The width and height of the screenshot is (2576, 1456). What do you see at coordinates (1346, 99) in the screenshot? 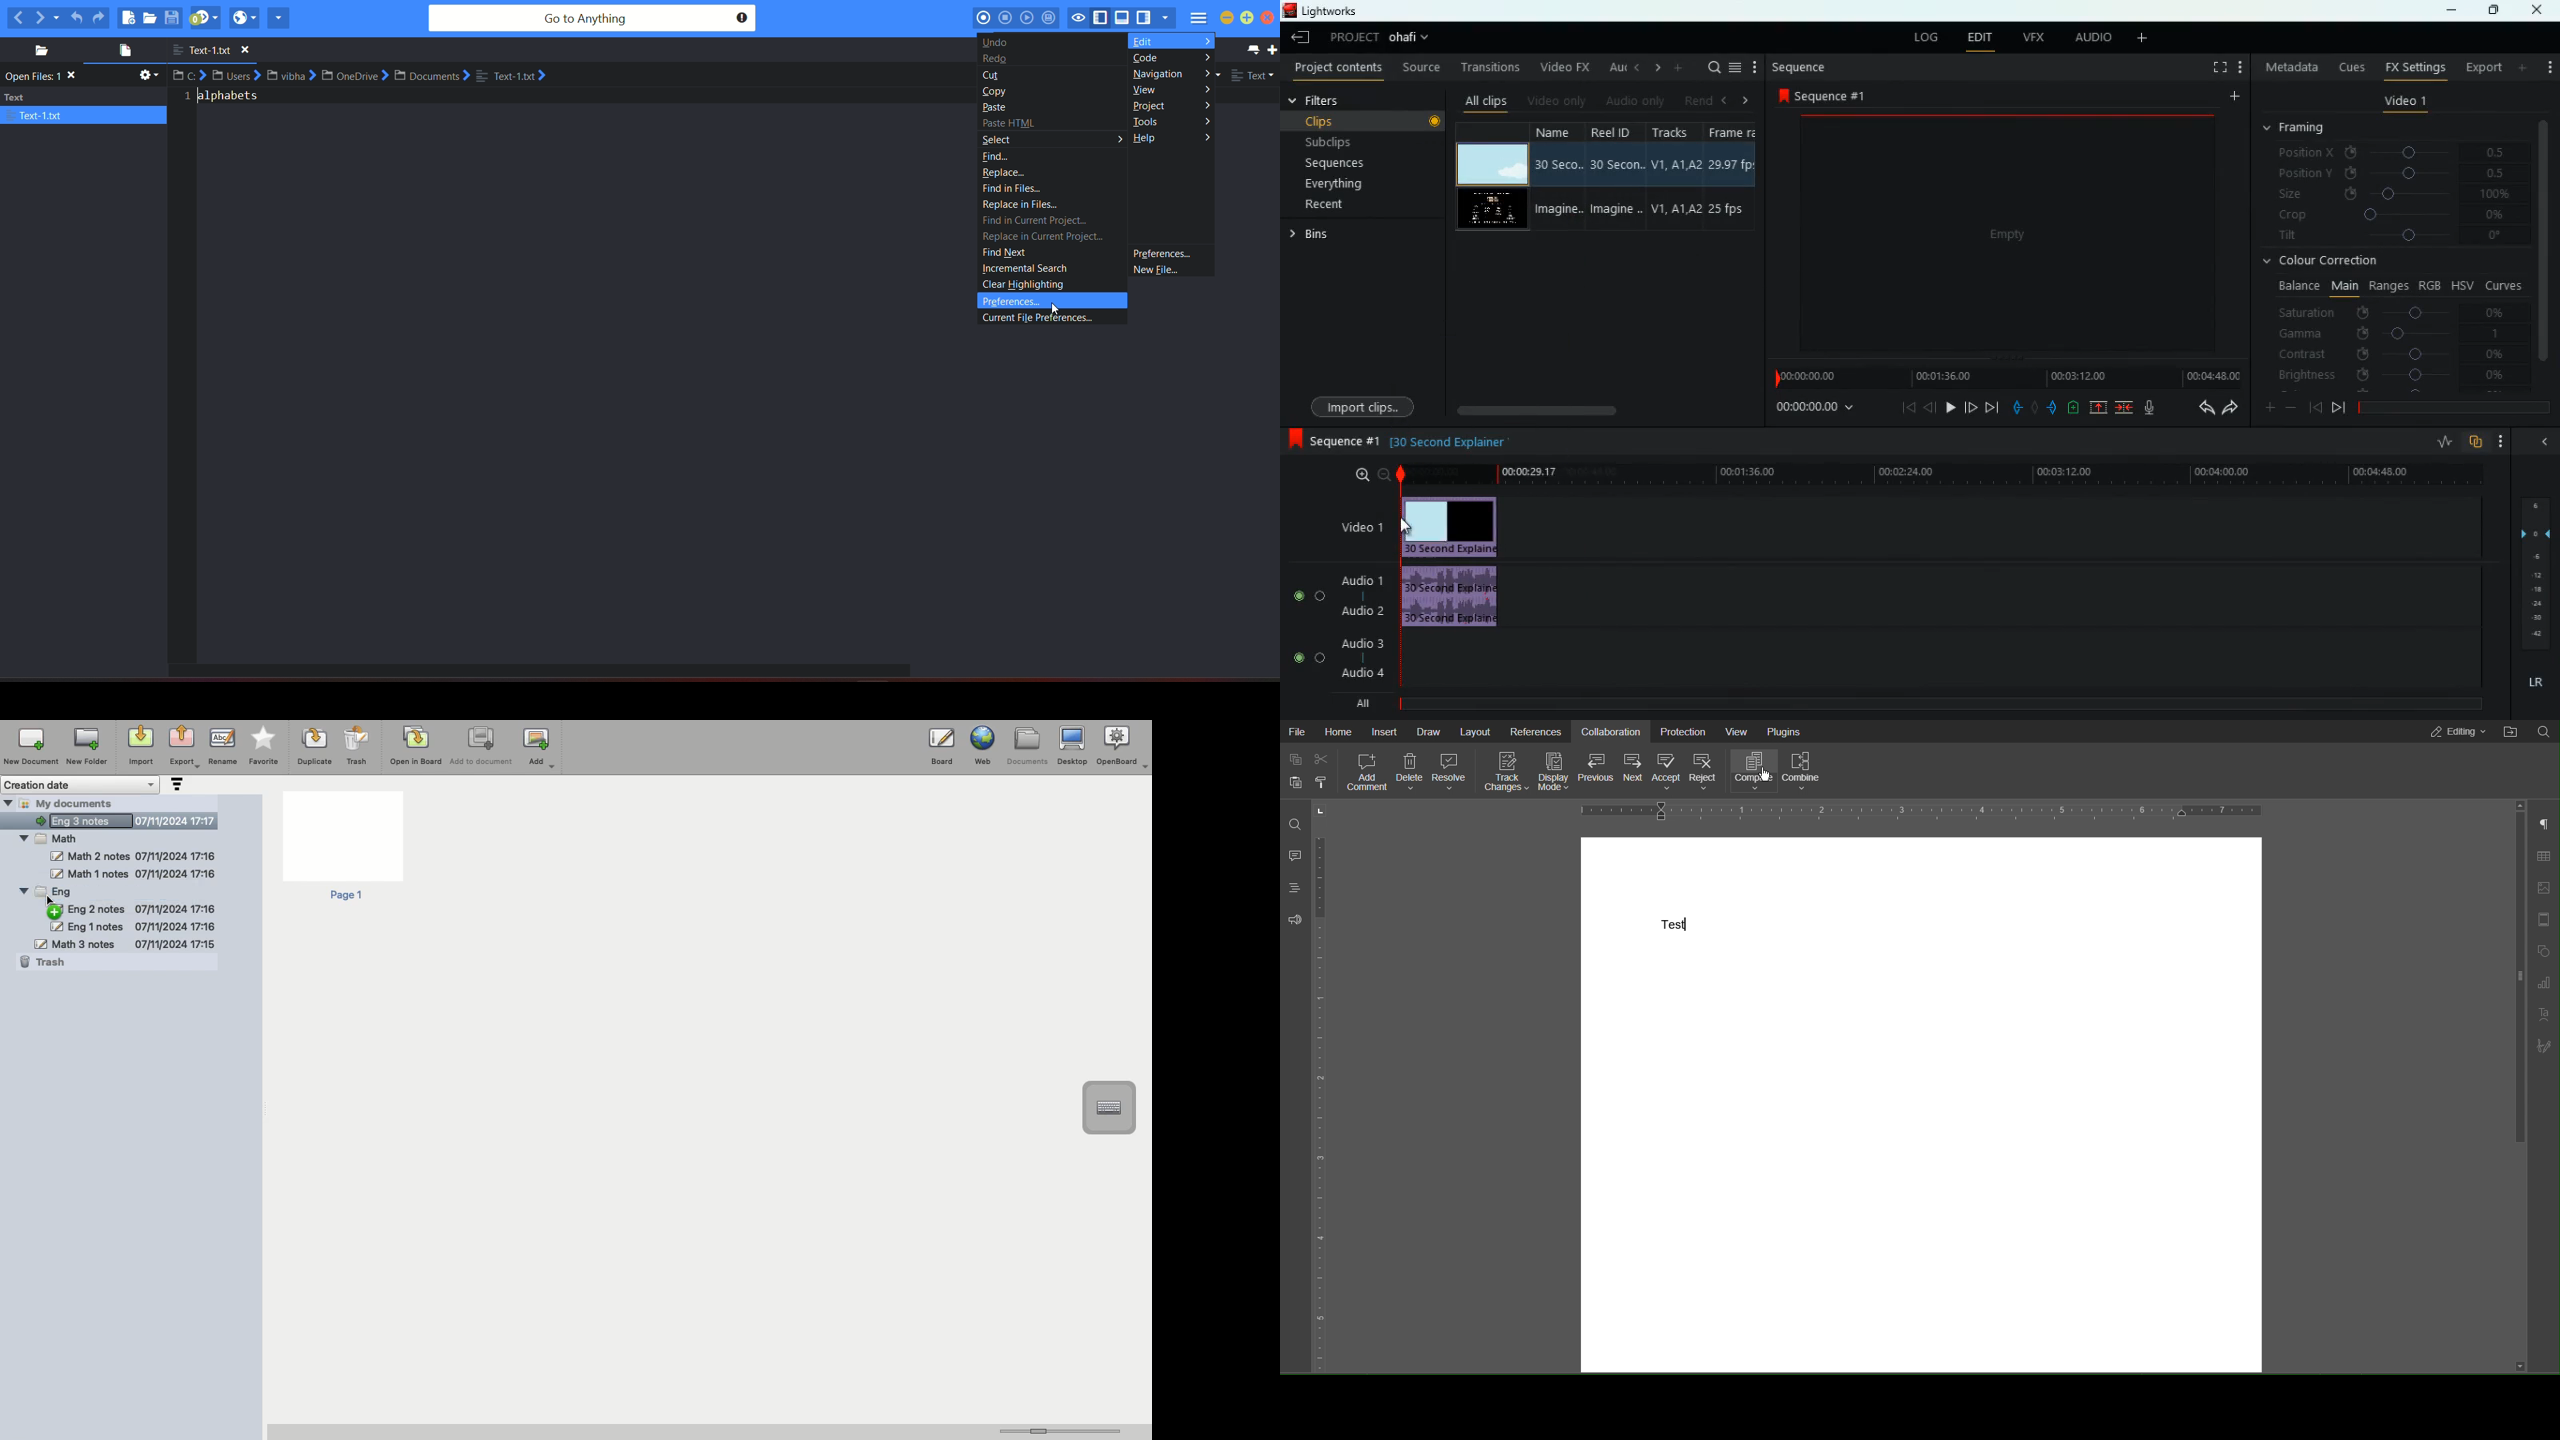
I see `filters` at bounding box center [1346, 99].